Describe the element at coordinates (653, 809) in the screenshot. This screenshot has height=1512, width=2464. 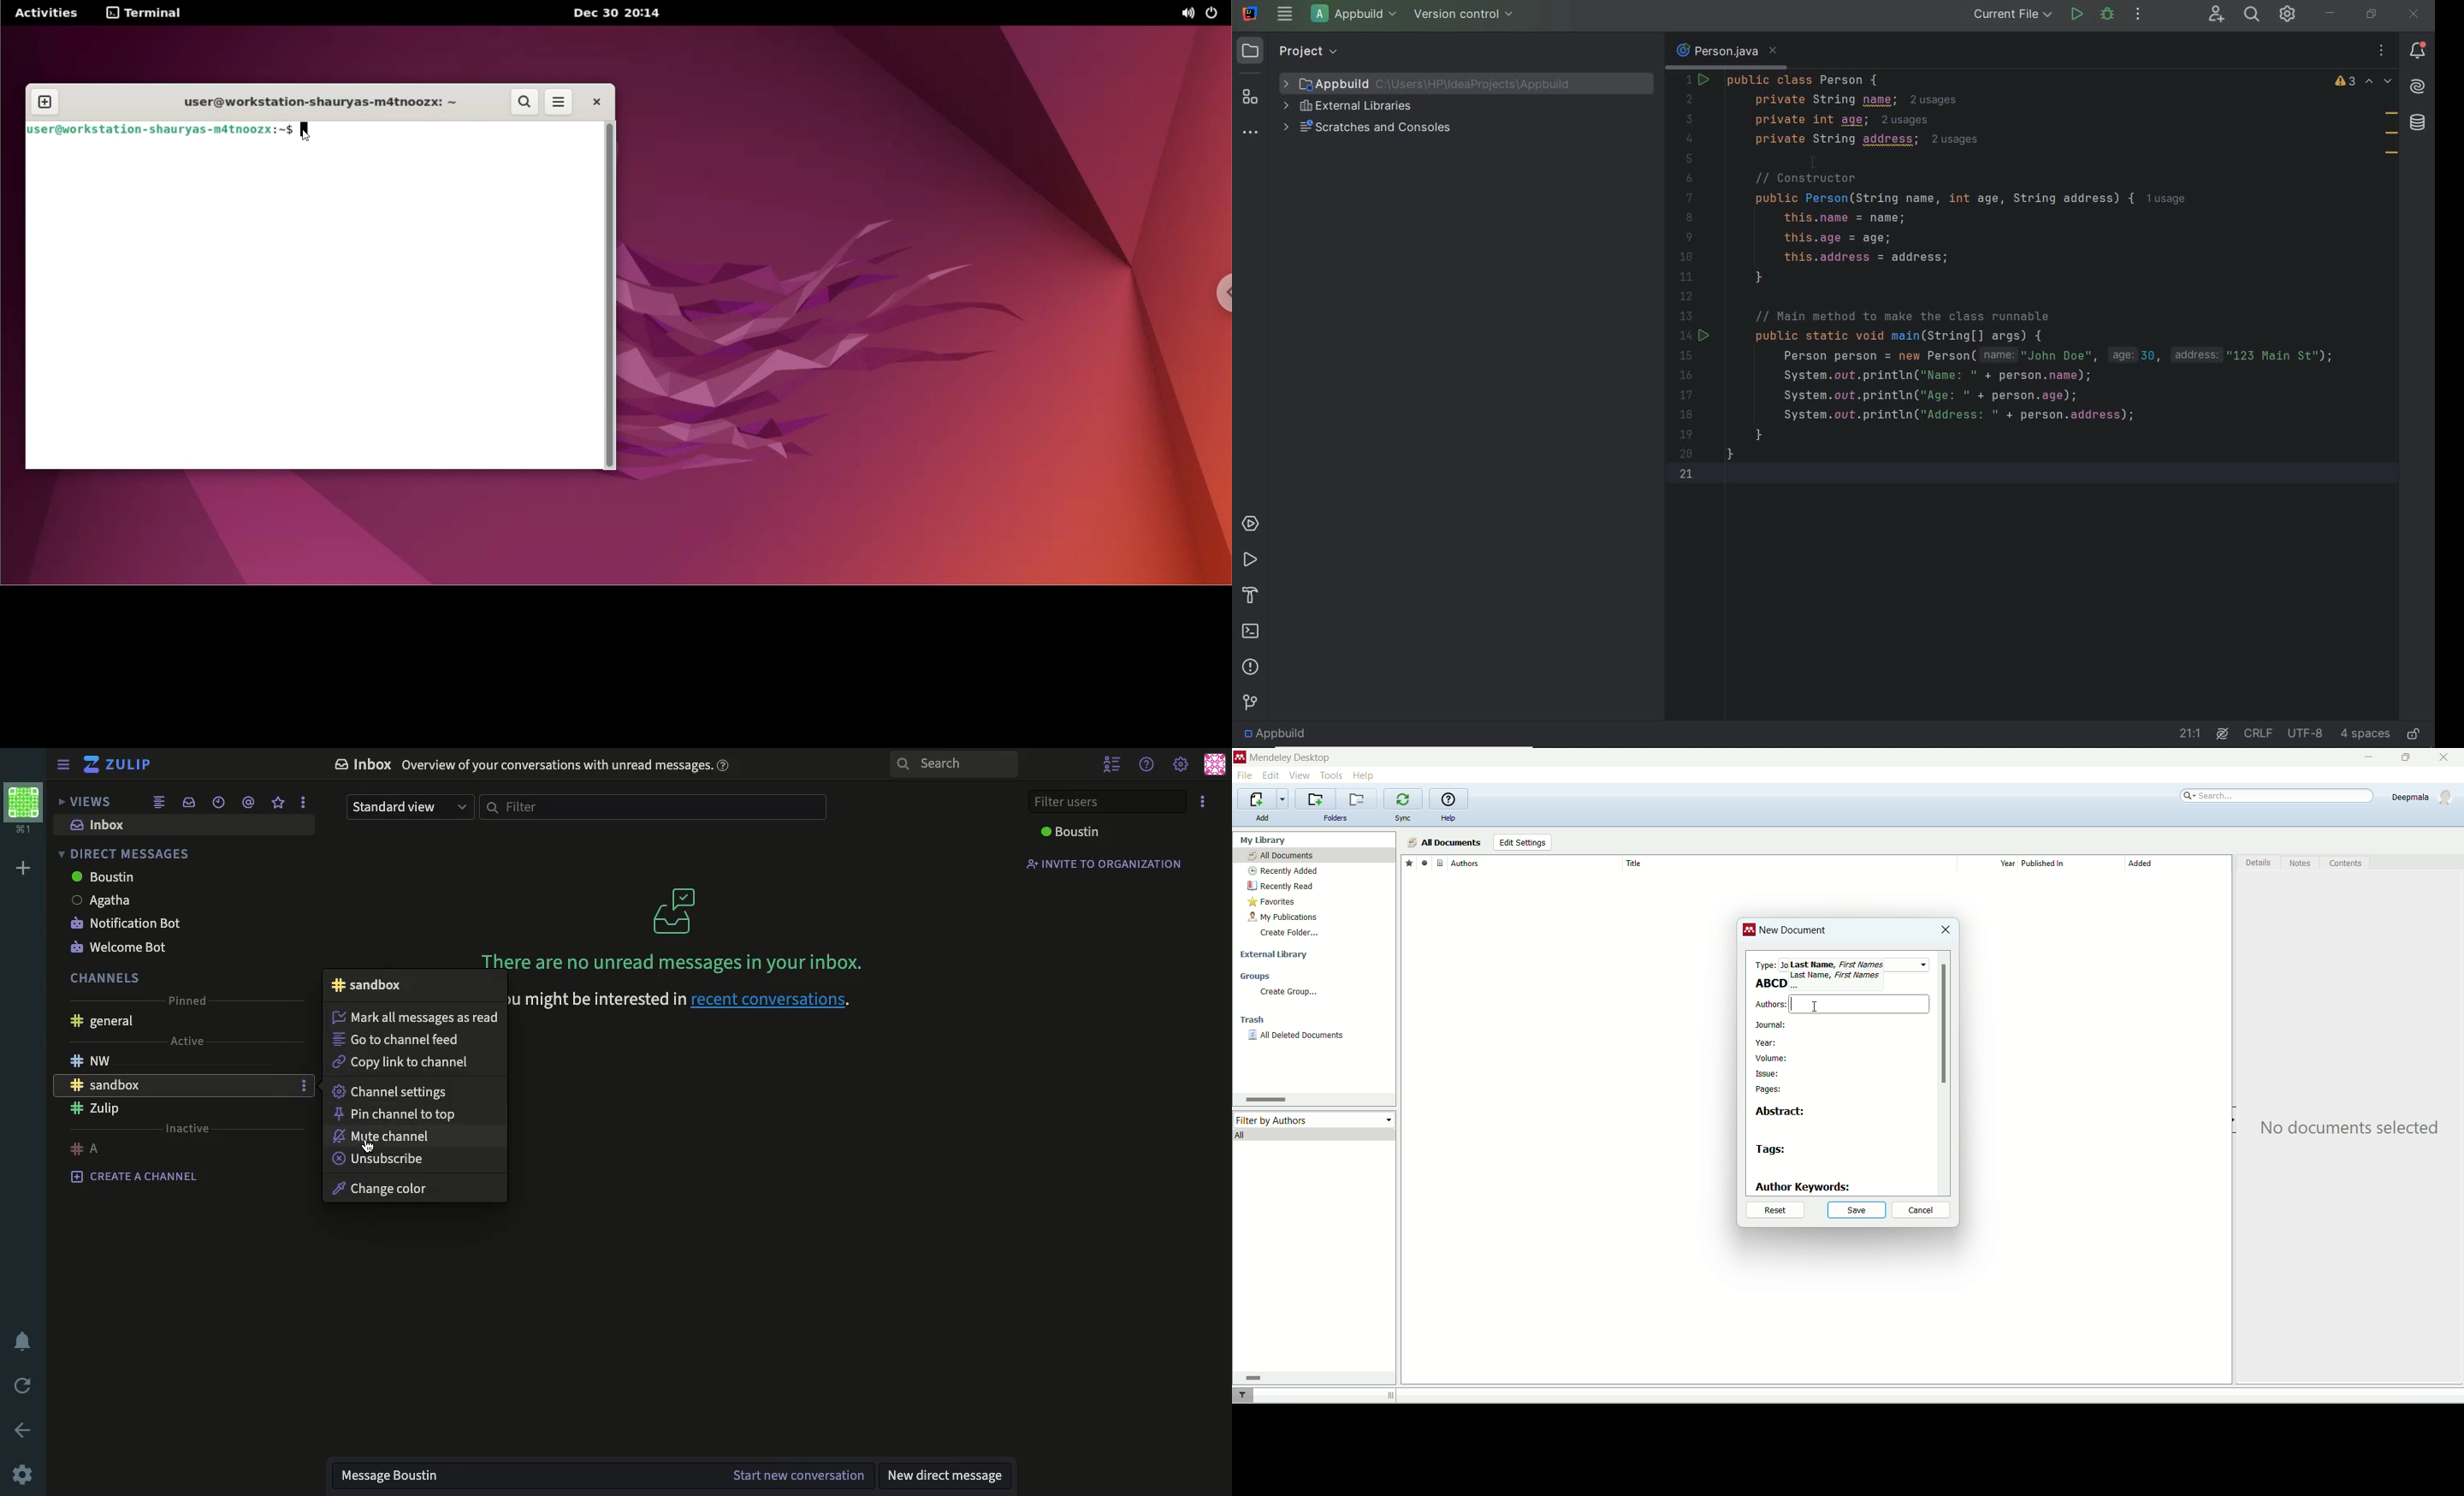
I see `filter` at that location.